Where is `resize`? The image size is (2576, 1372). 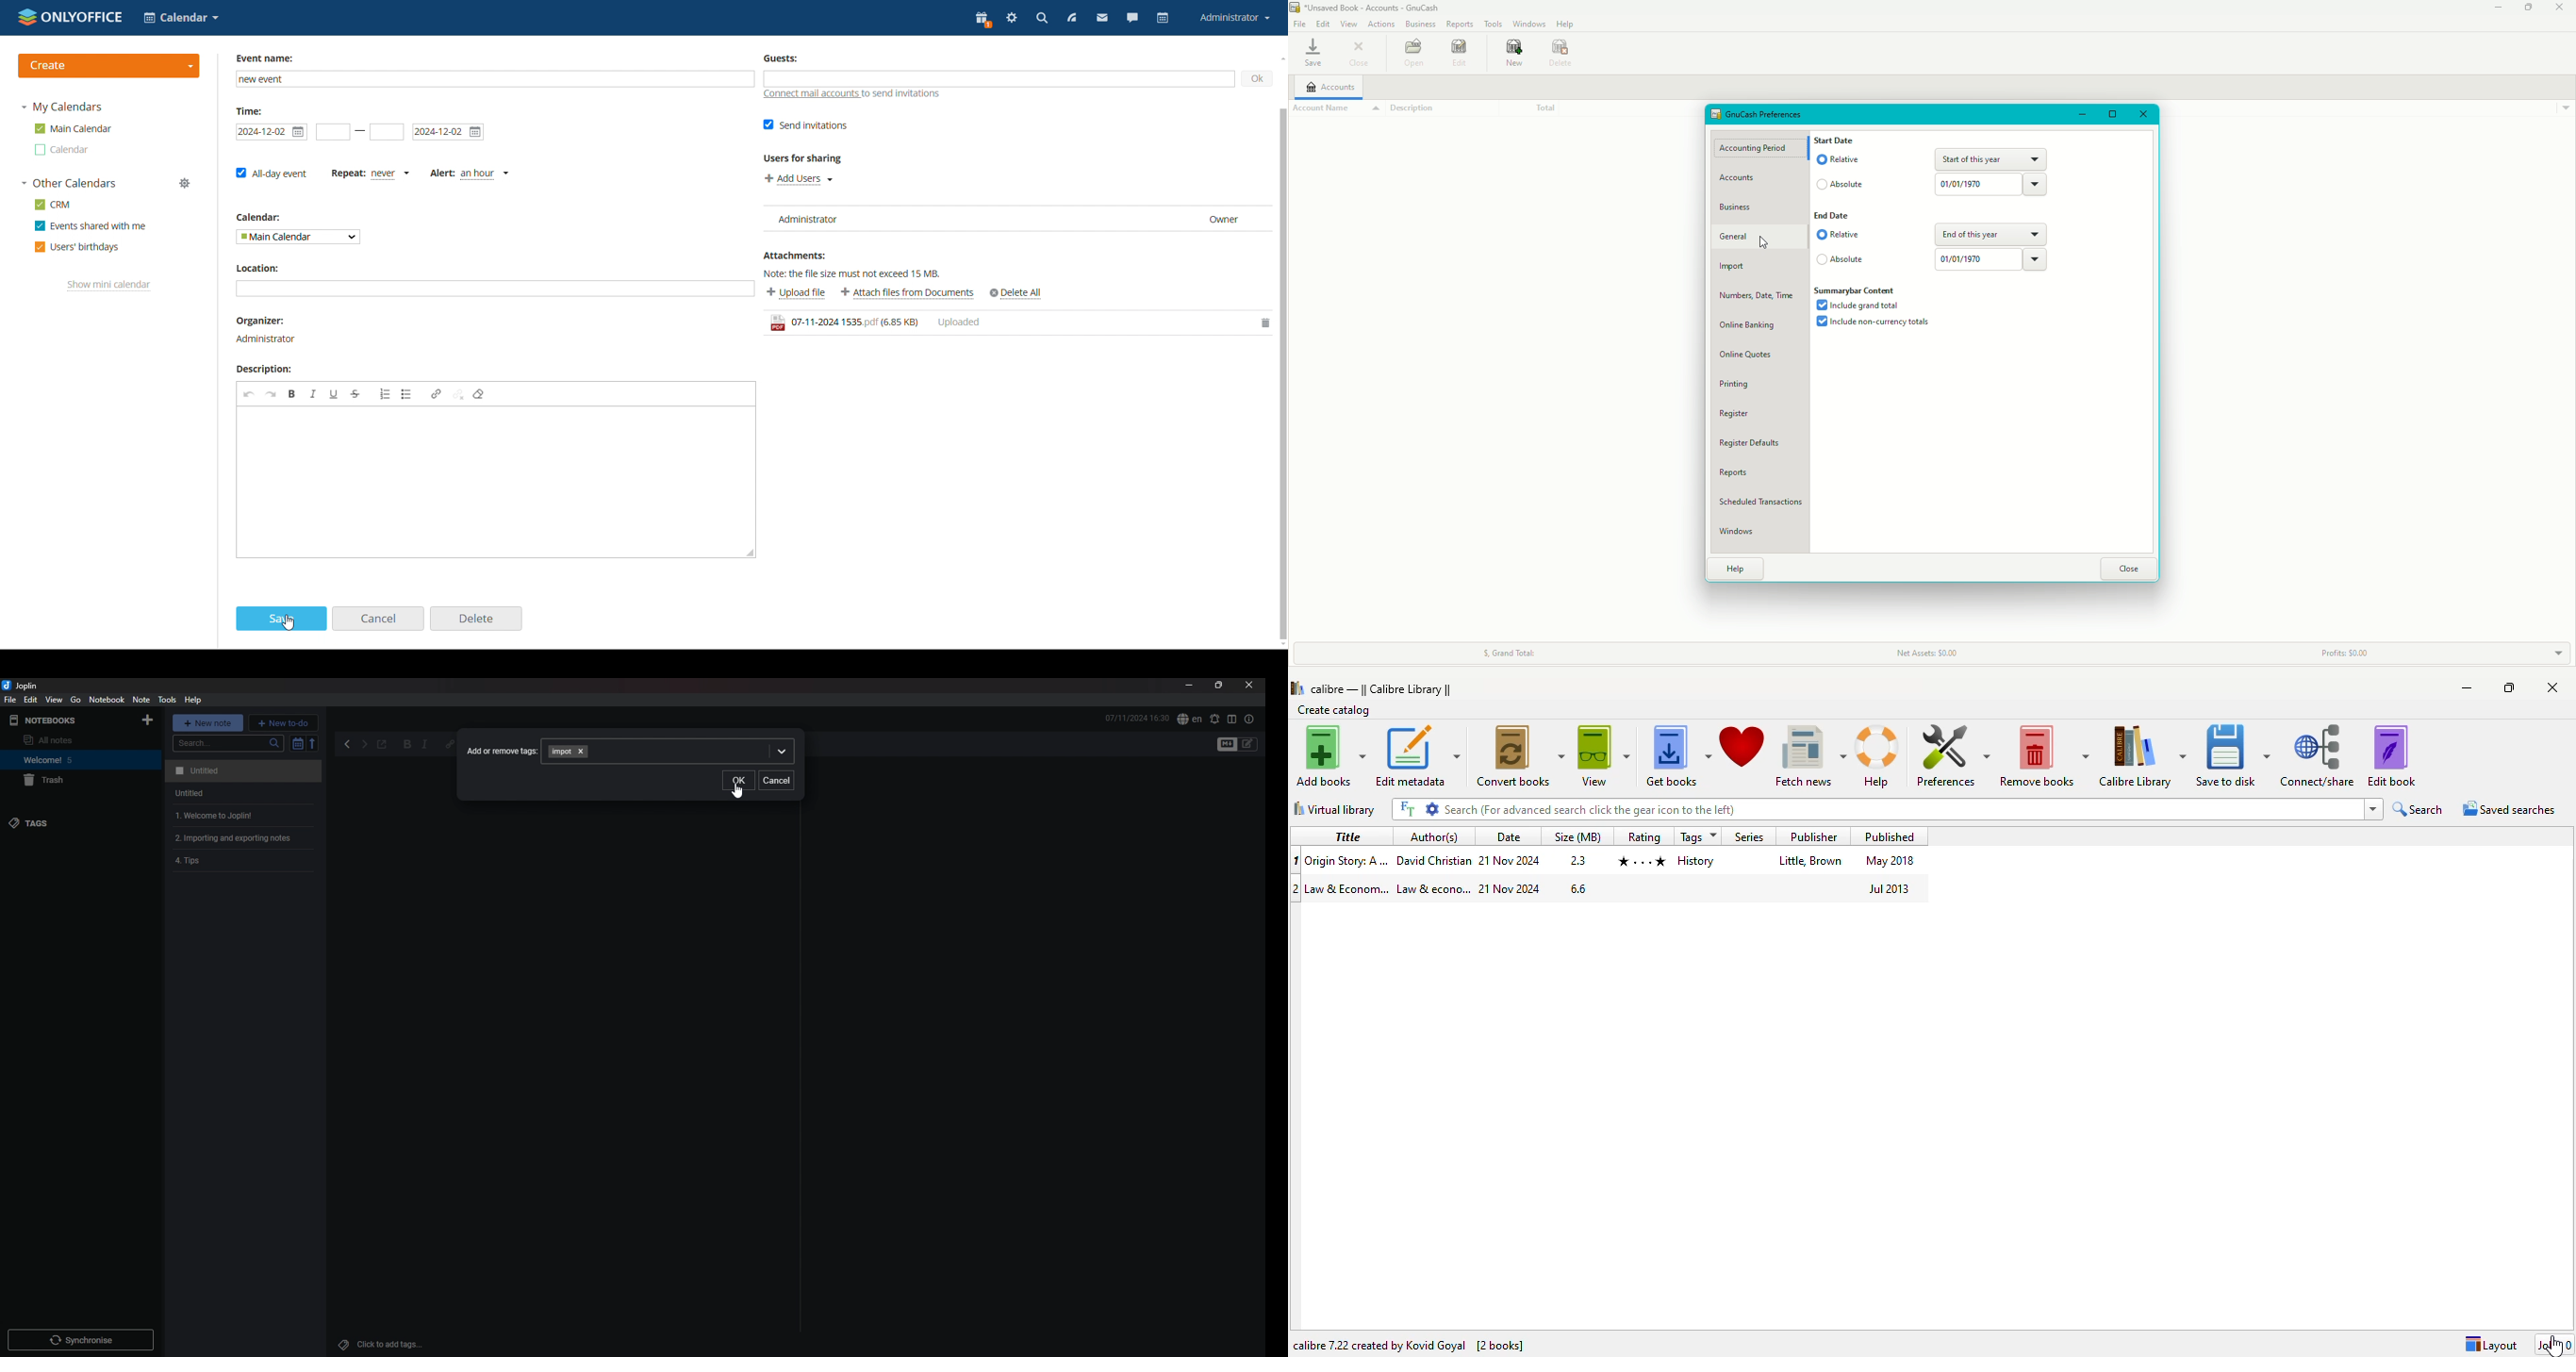 resize is located at coordinates (1218, 686).